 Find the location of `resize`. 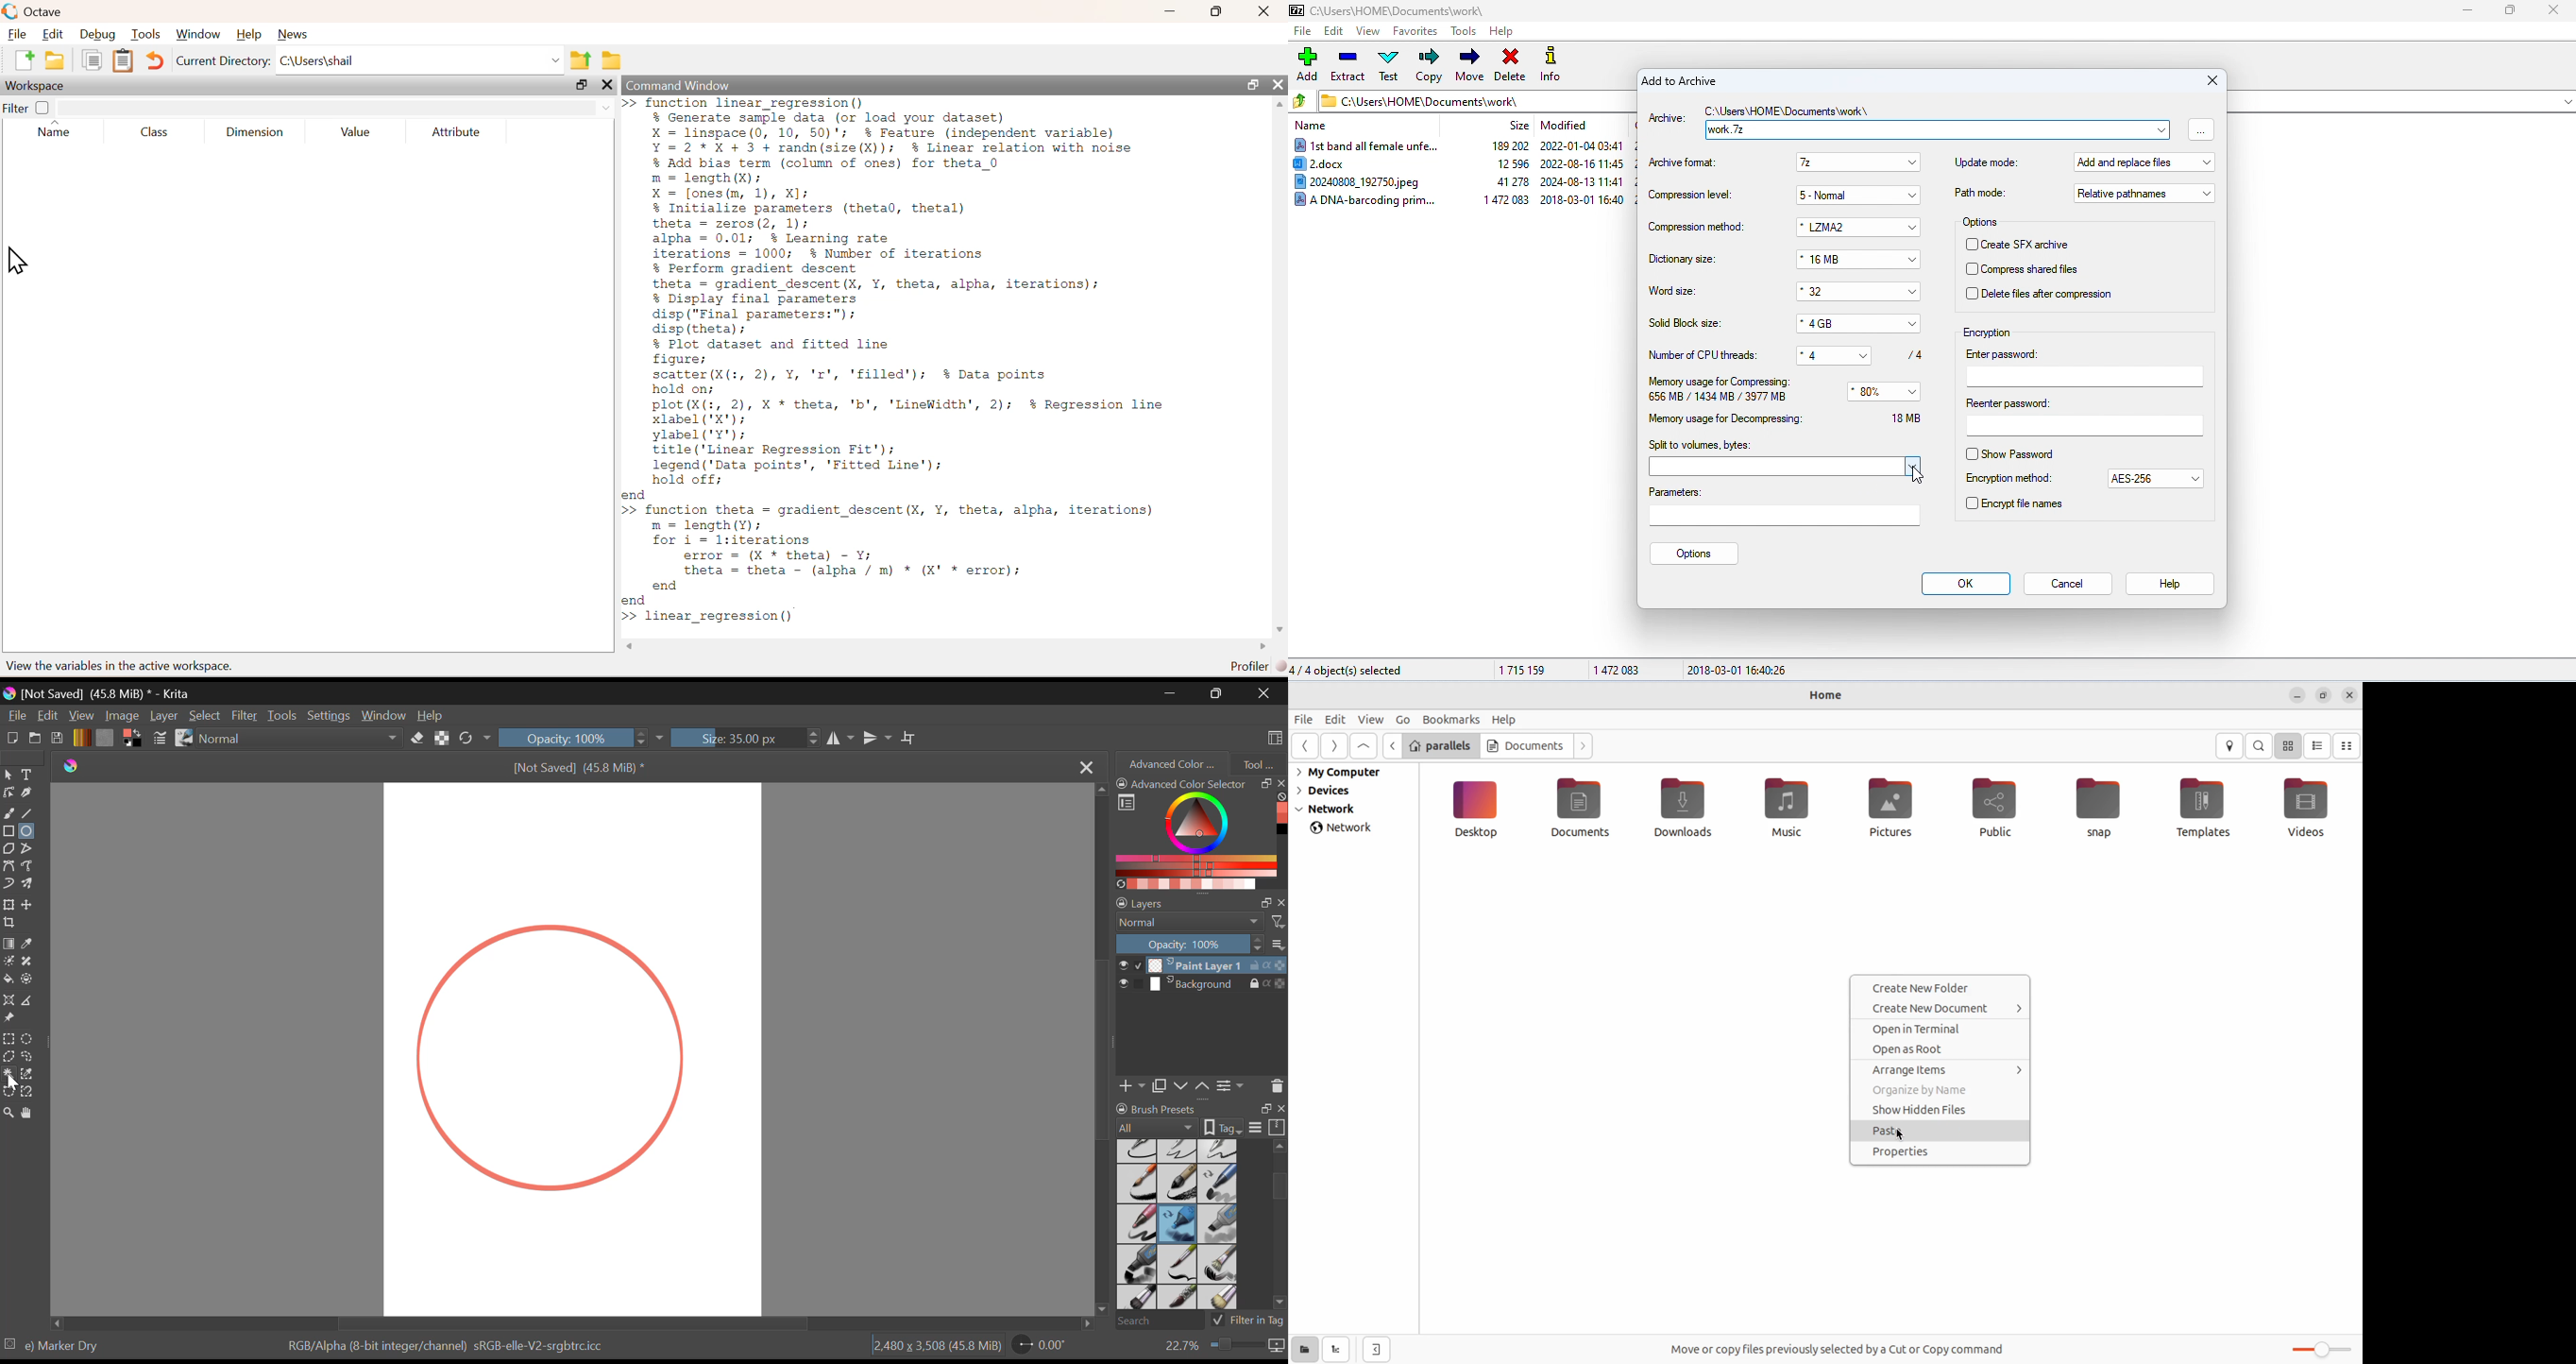

resize is located at coordinates (2324, 696).